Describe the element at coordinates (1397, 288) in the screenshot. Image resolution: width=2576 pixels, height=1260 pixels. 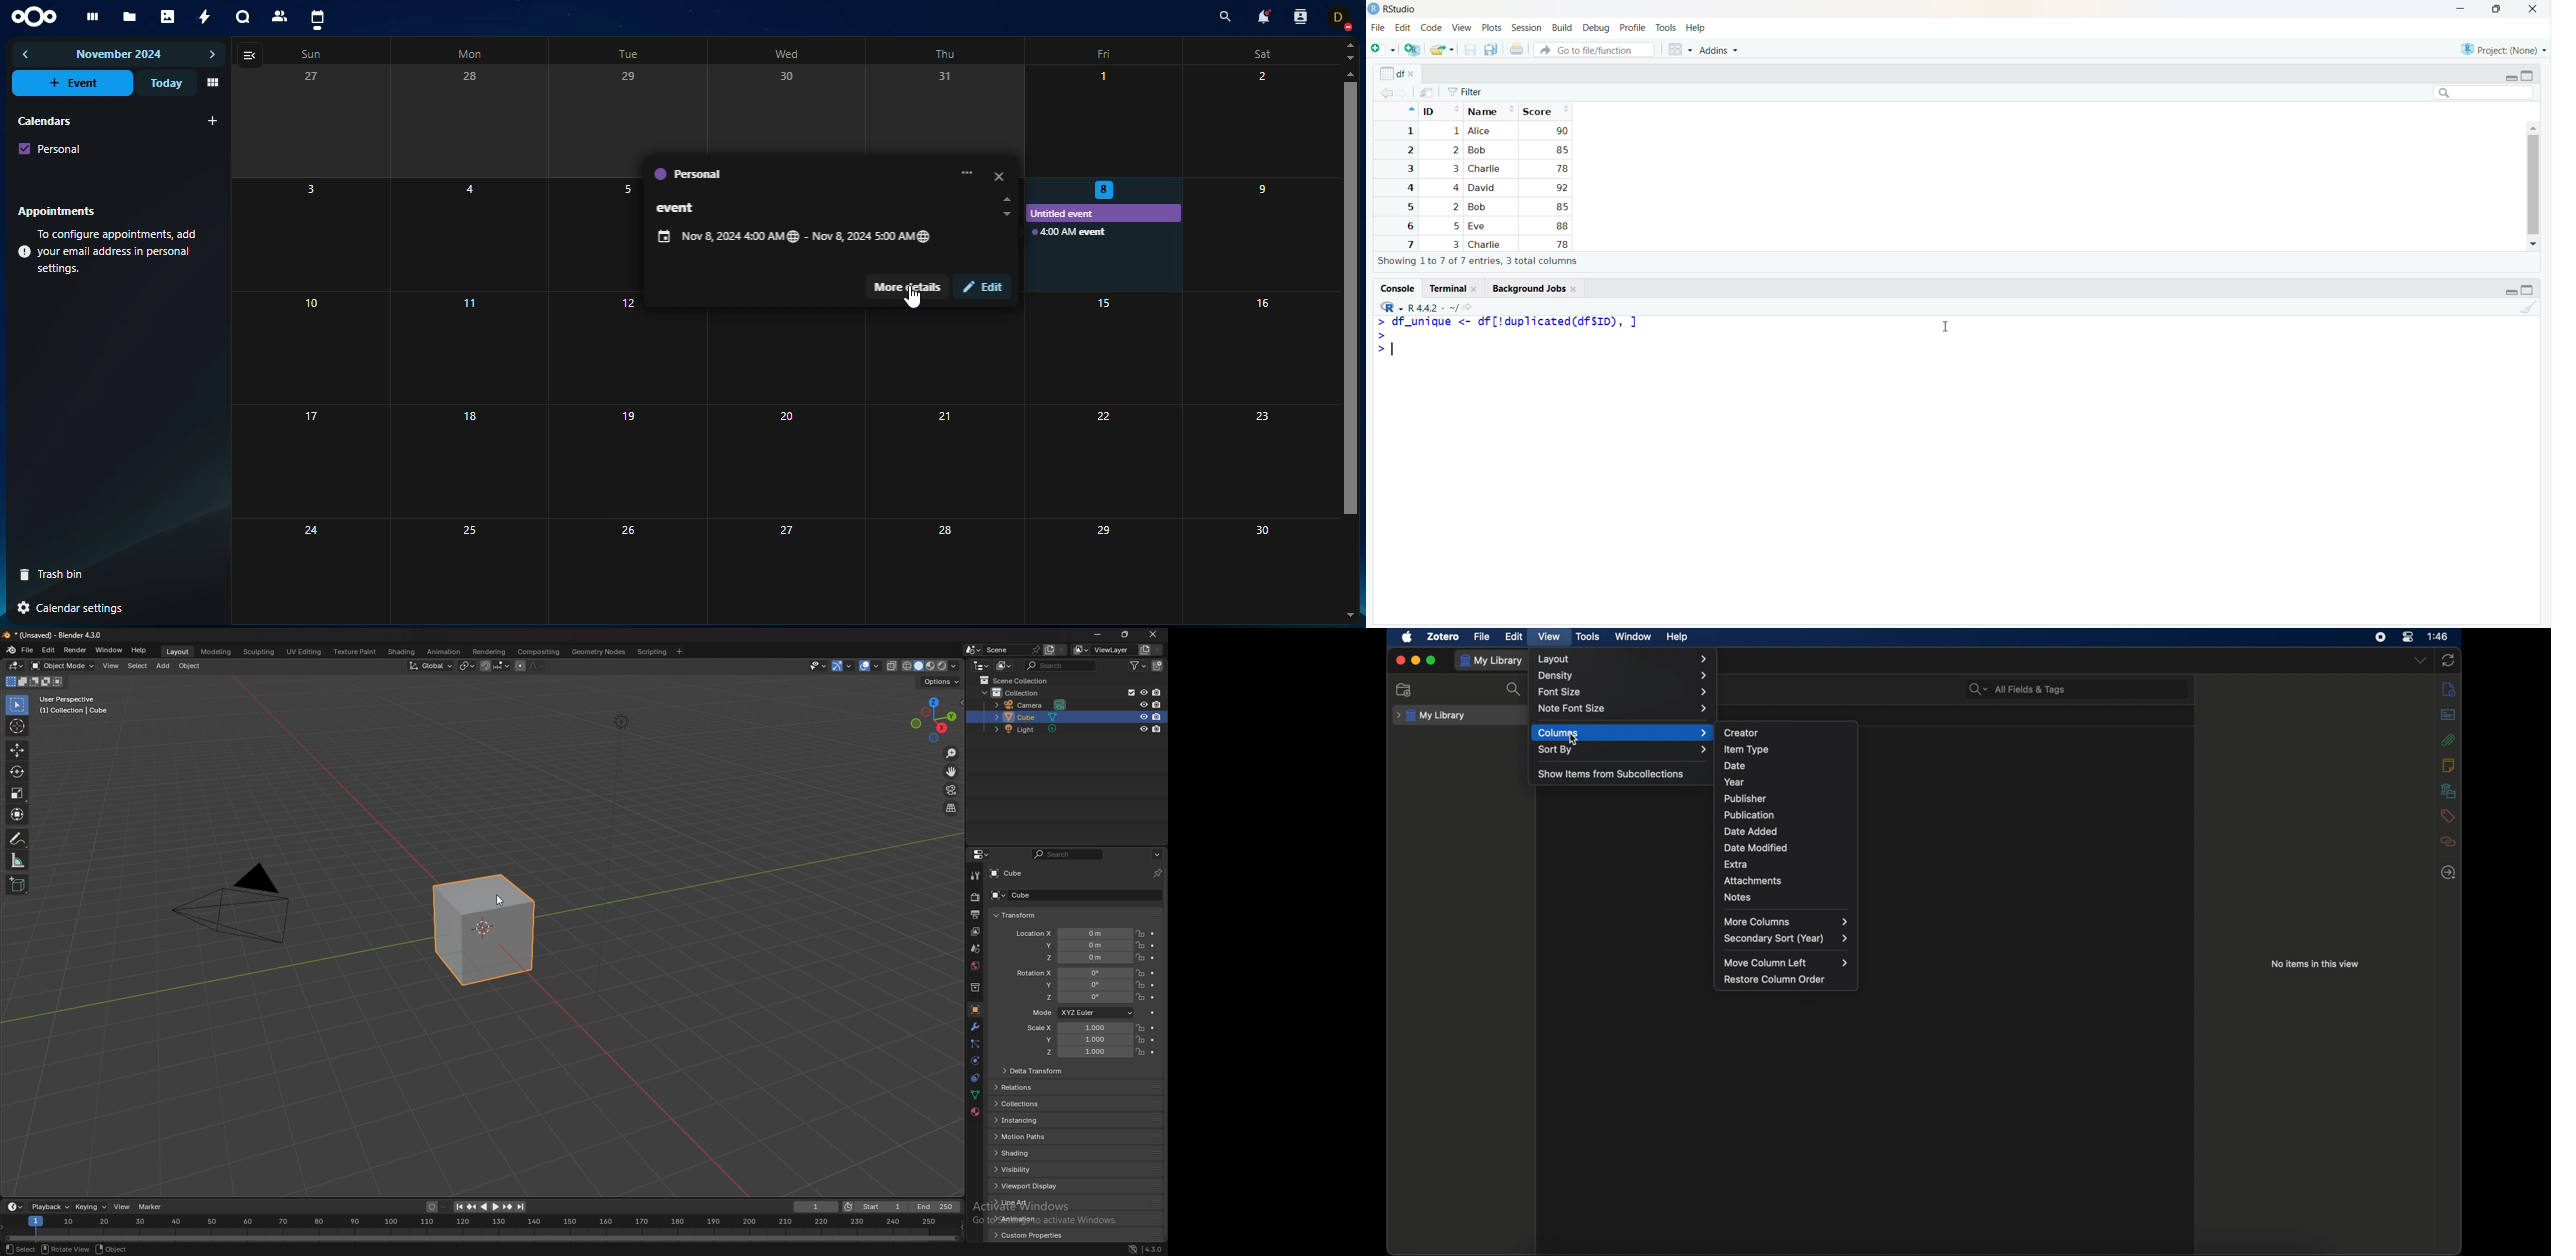
I see `console` at that location.